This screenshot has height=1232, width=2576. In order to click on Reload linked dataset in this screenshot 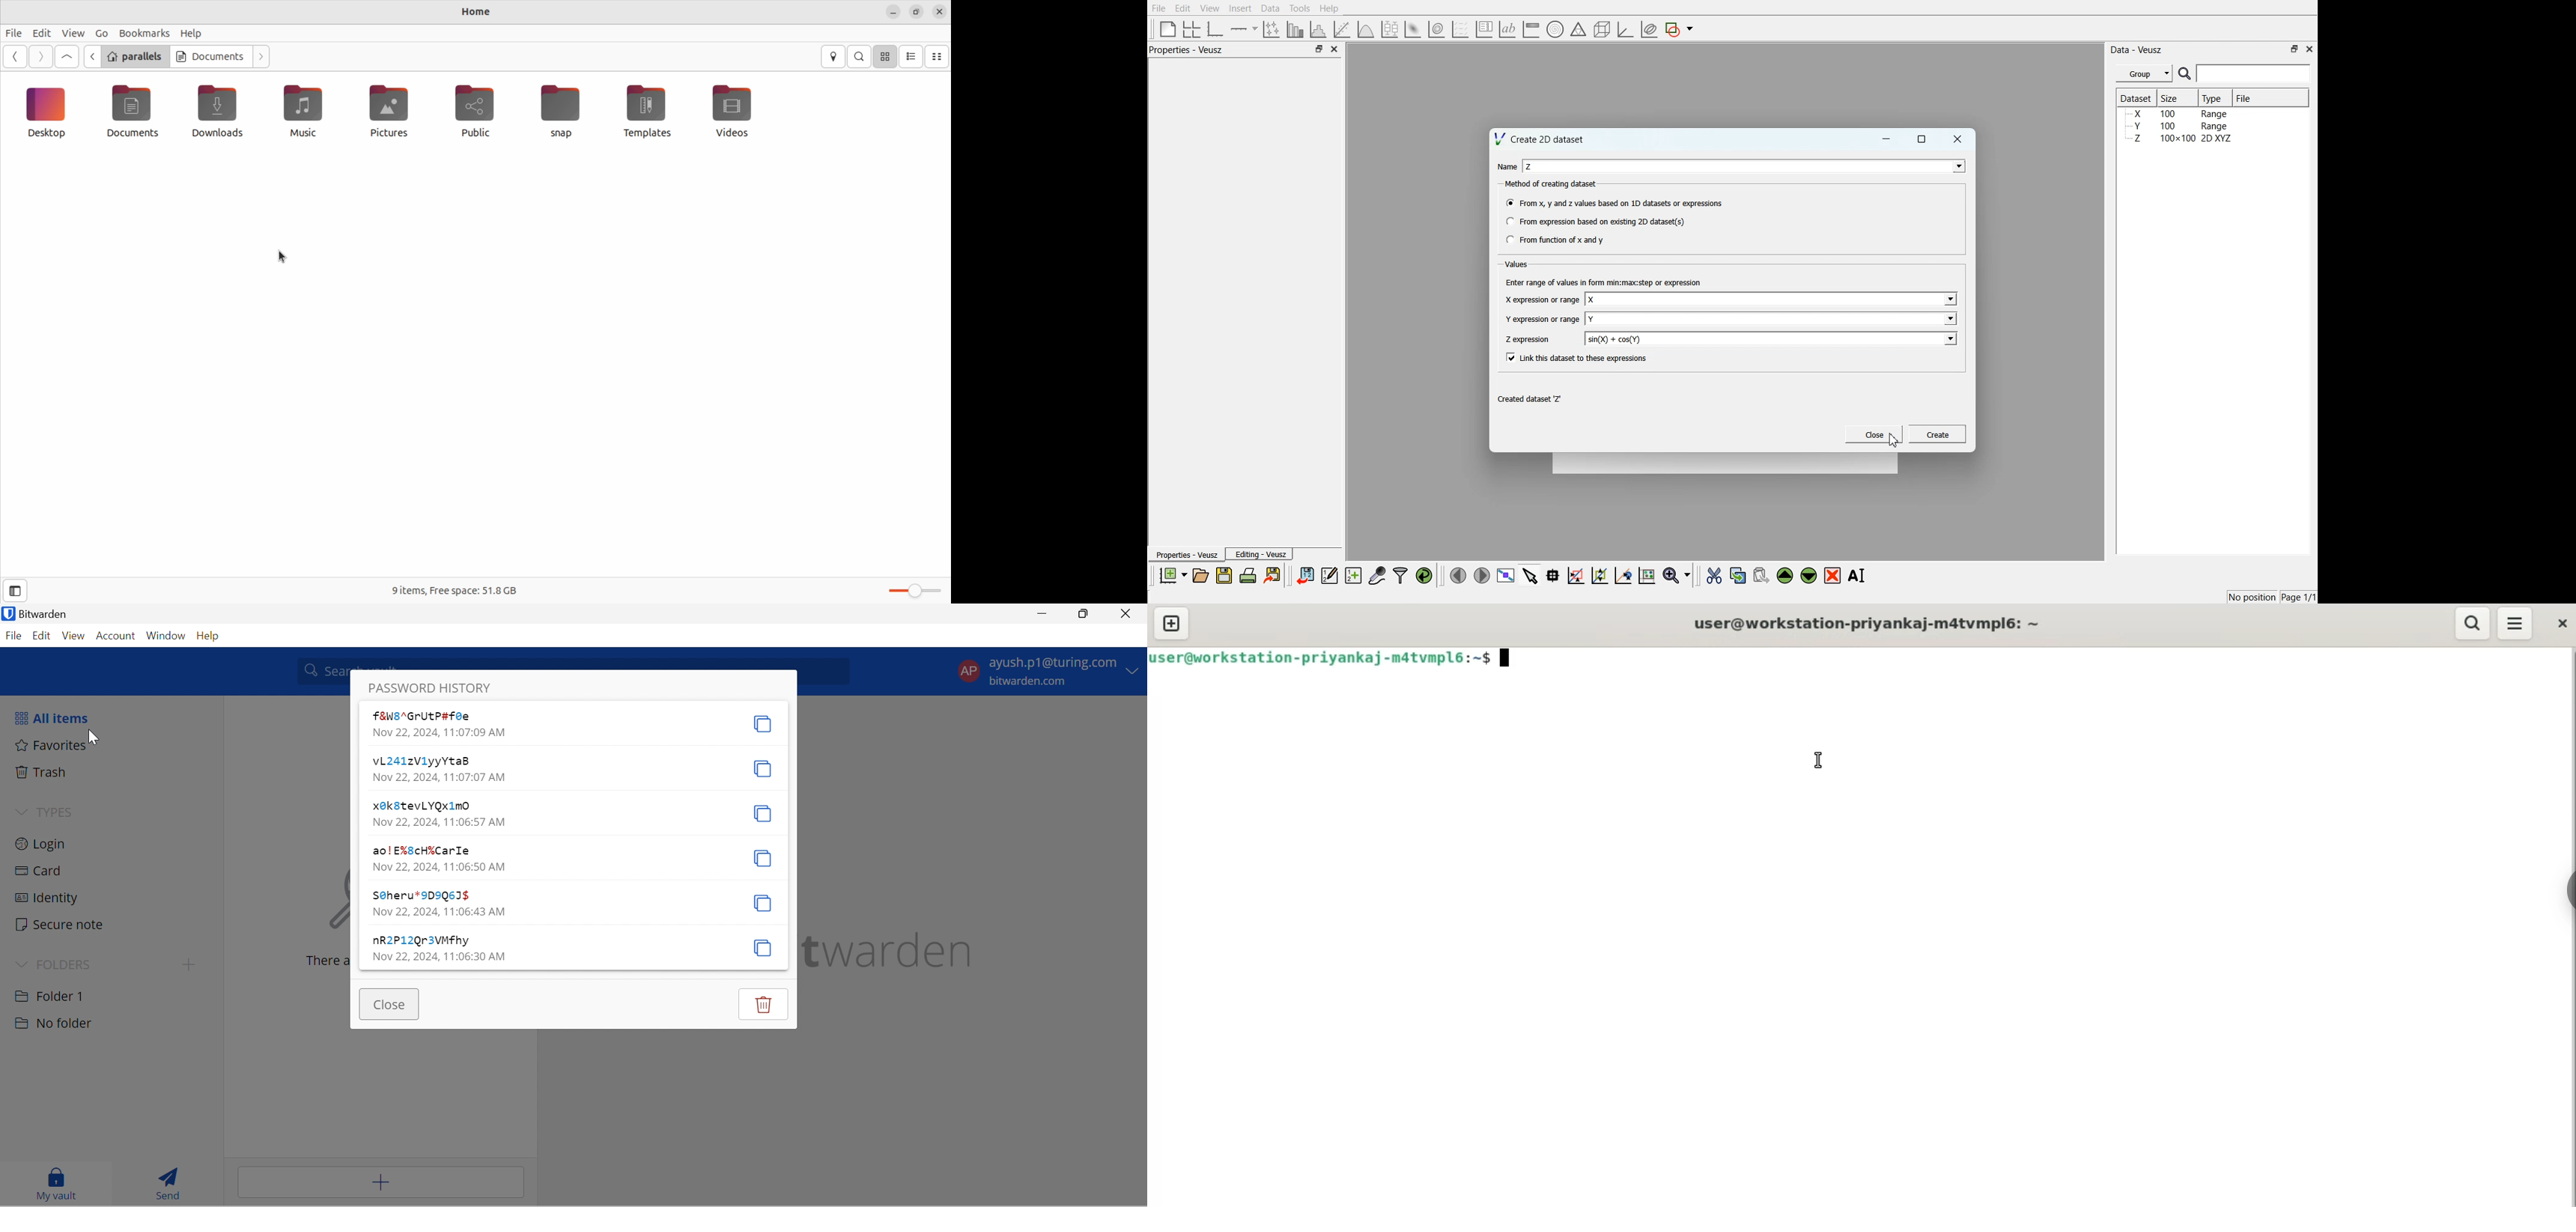, I will do `click(1424, 575)`.